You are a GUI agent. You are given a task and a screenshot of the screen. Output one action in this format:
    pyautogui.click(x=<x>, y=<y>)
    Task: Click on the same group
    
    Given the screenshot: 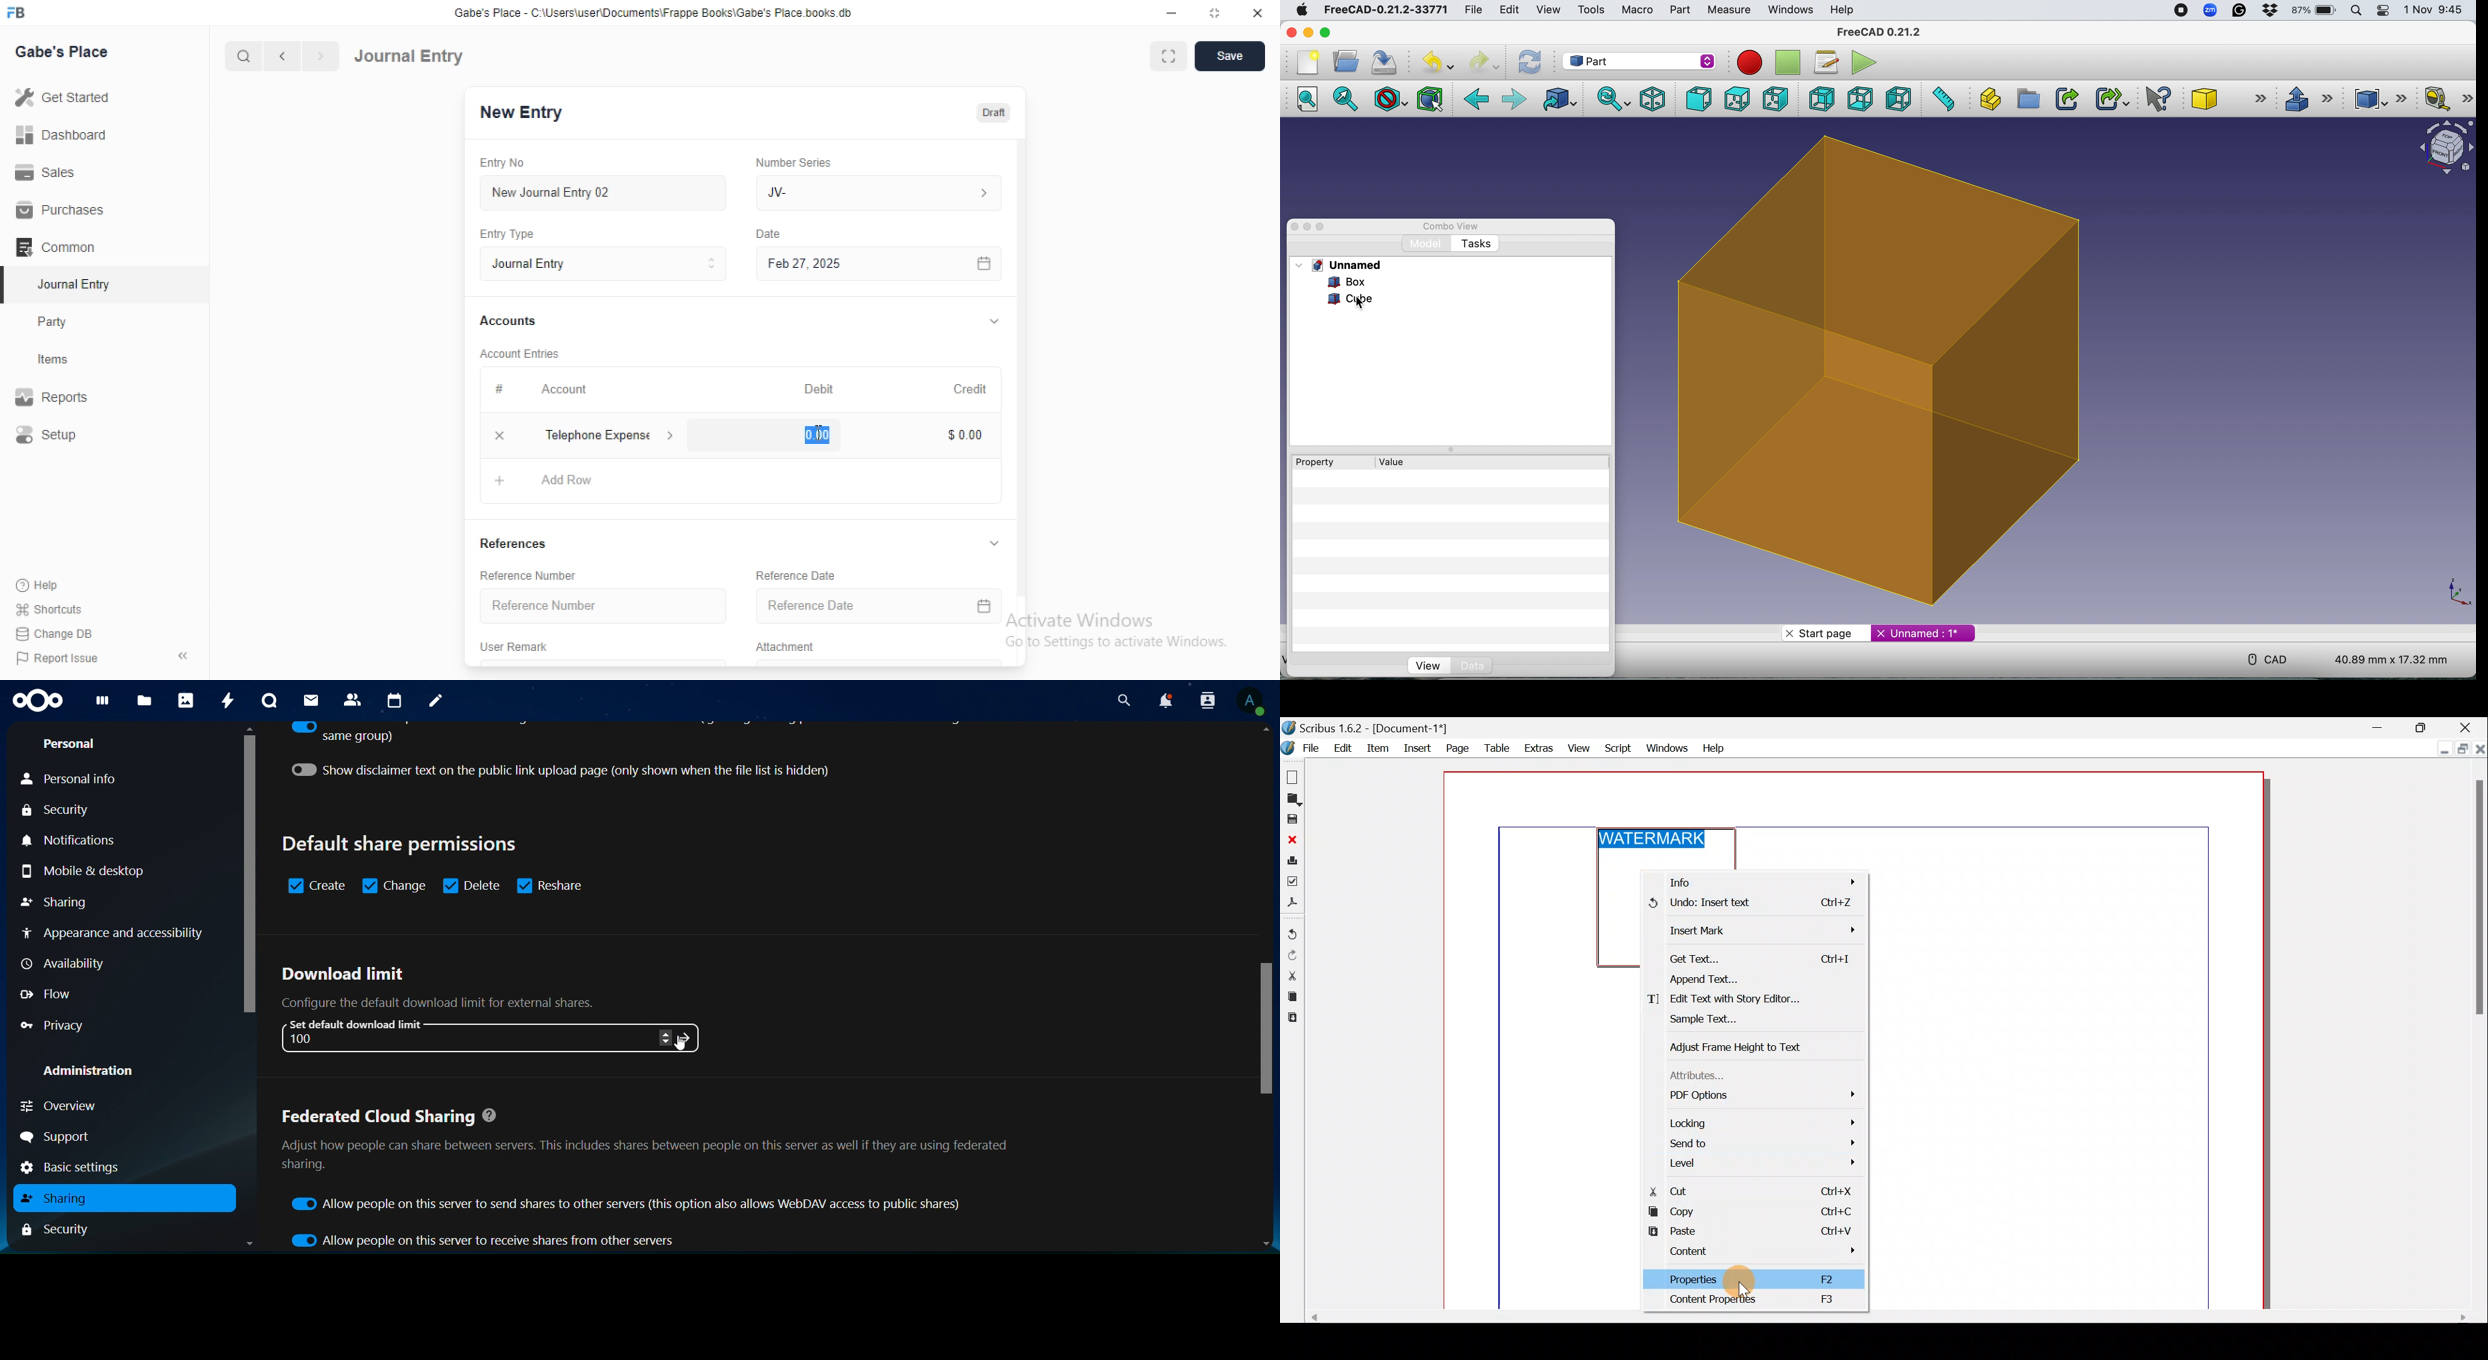 What is the action you would take?
    pyautogui.click(x=341, y=733)
    